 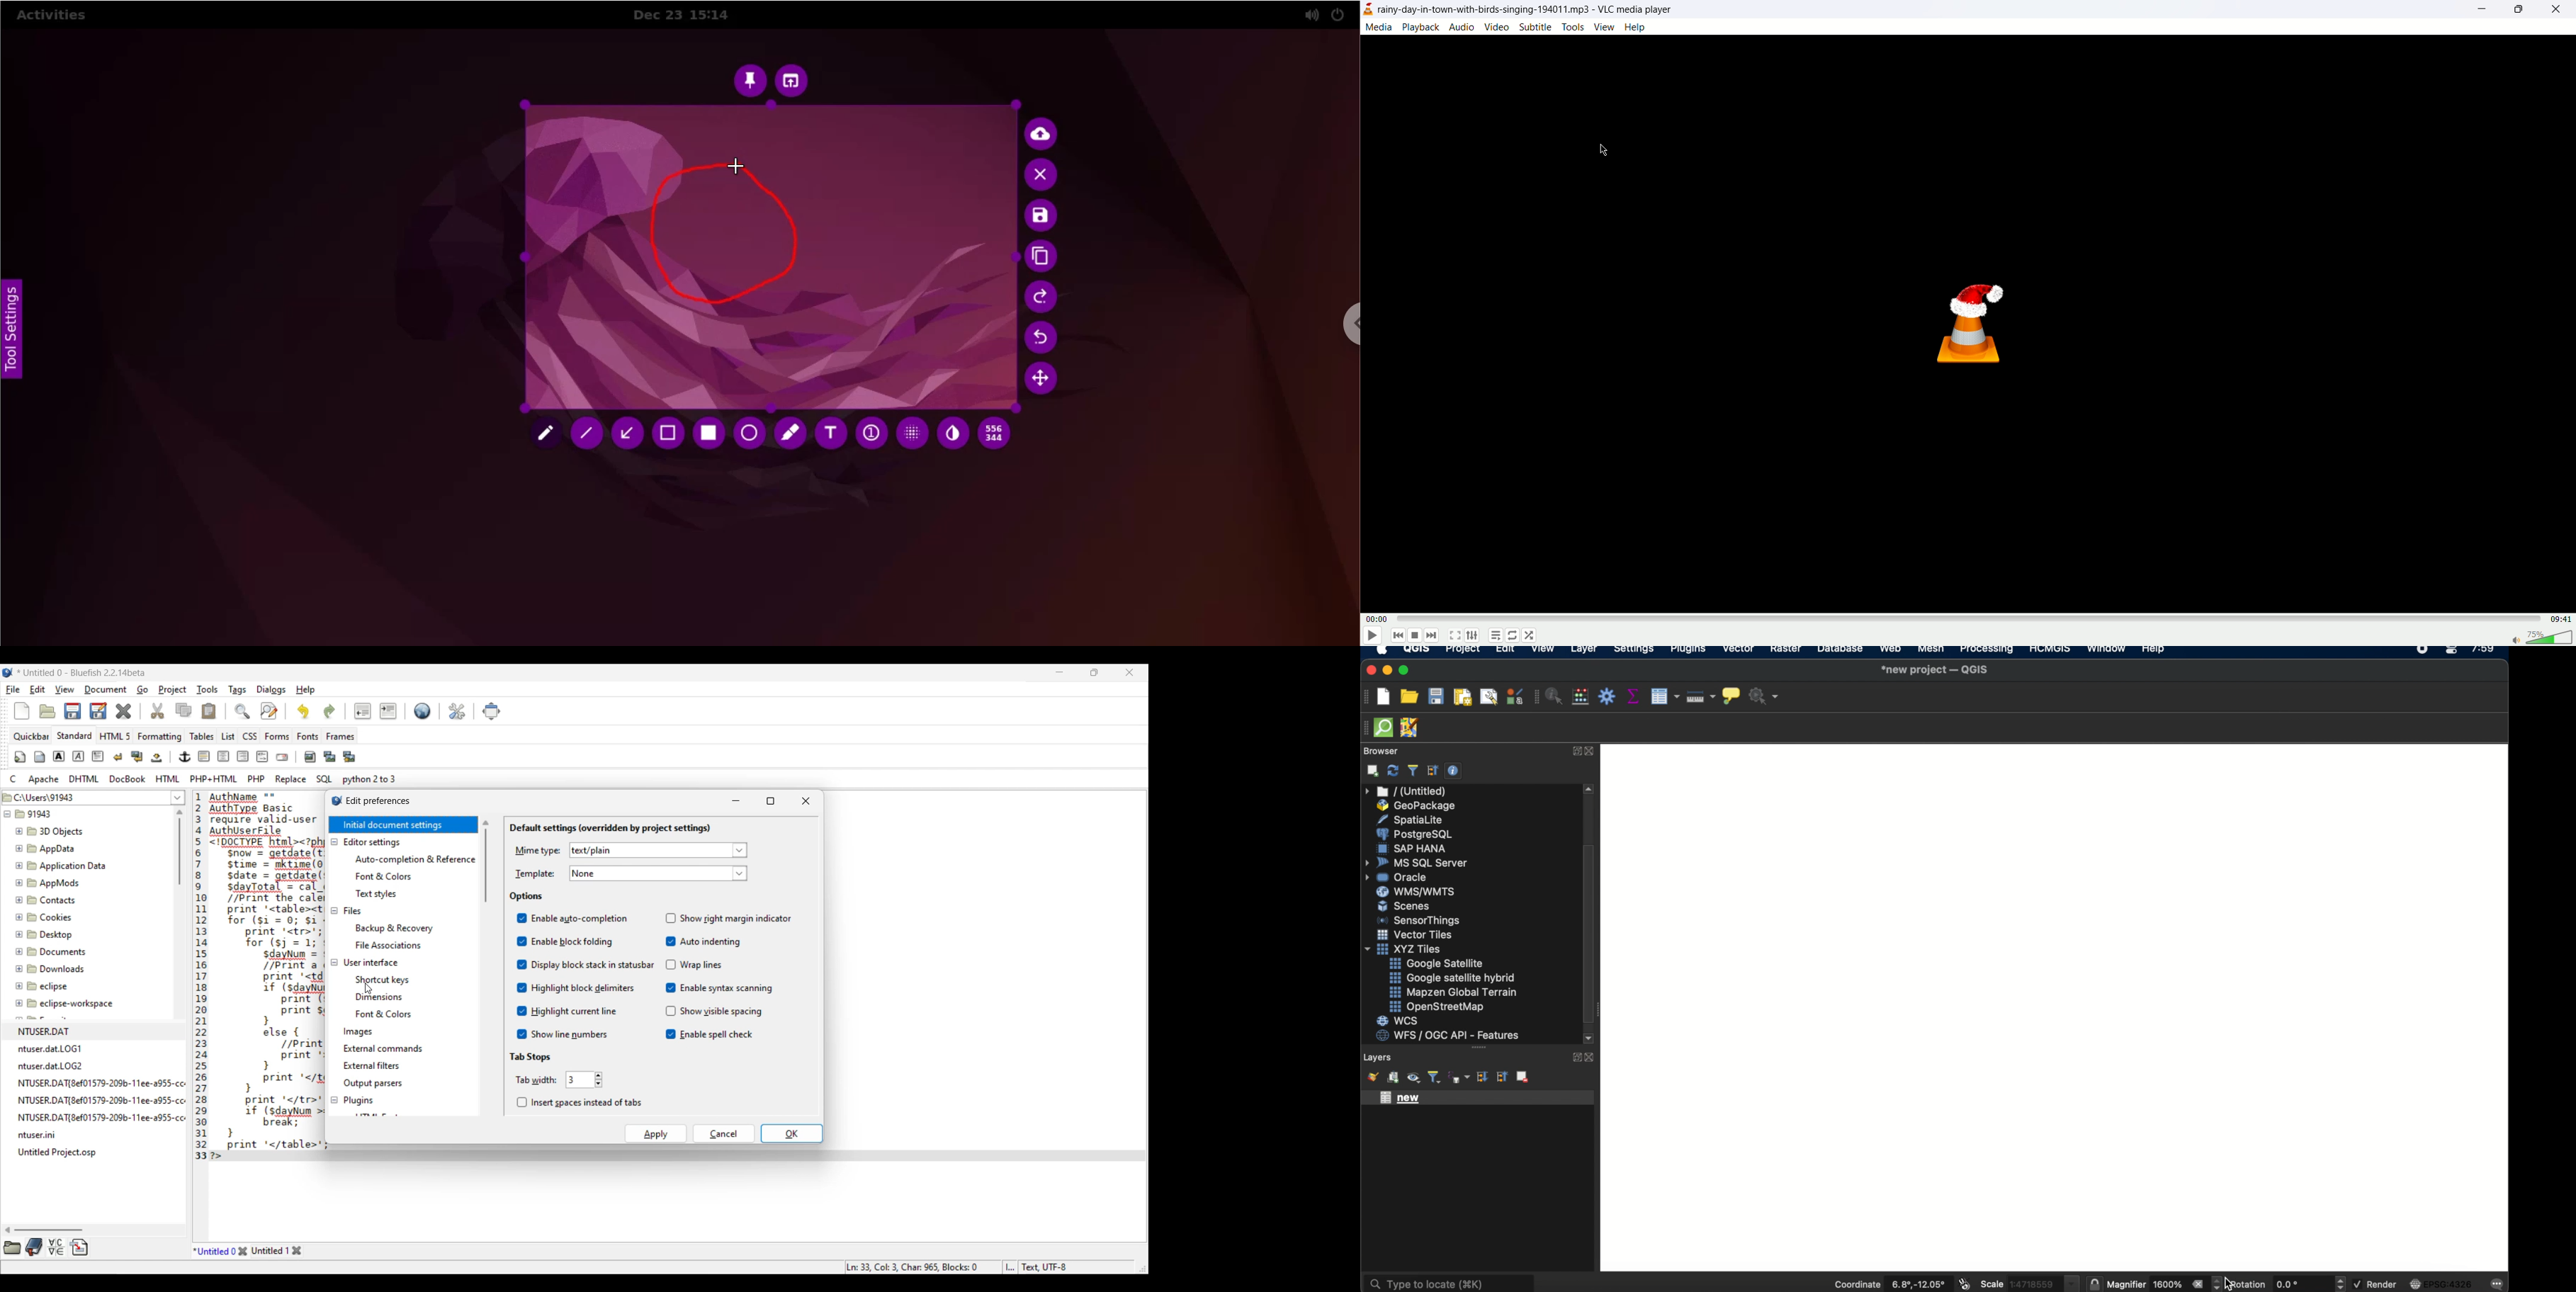 I want to click on settings, so click(x=1633, y=651).